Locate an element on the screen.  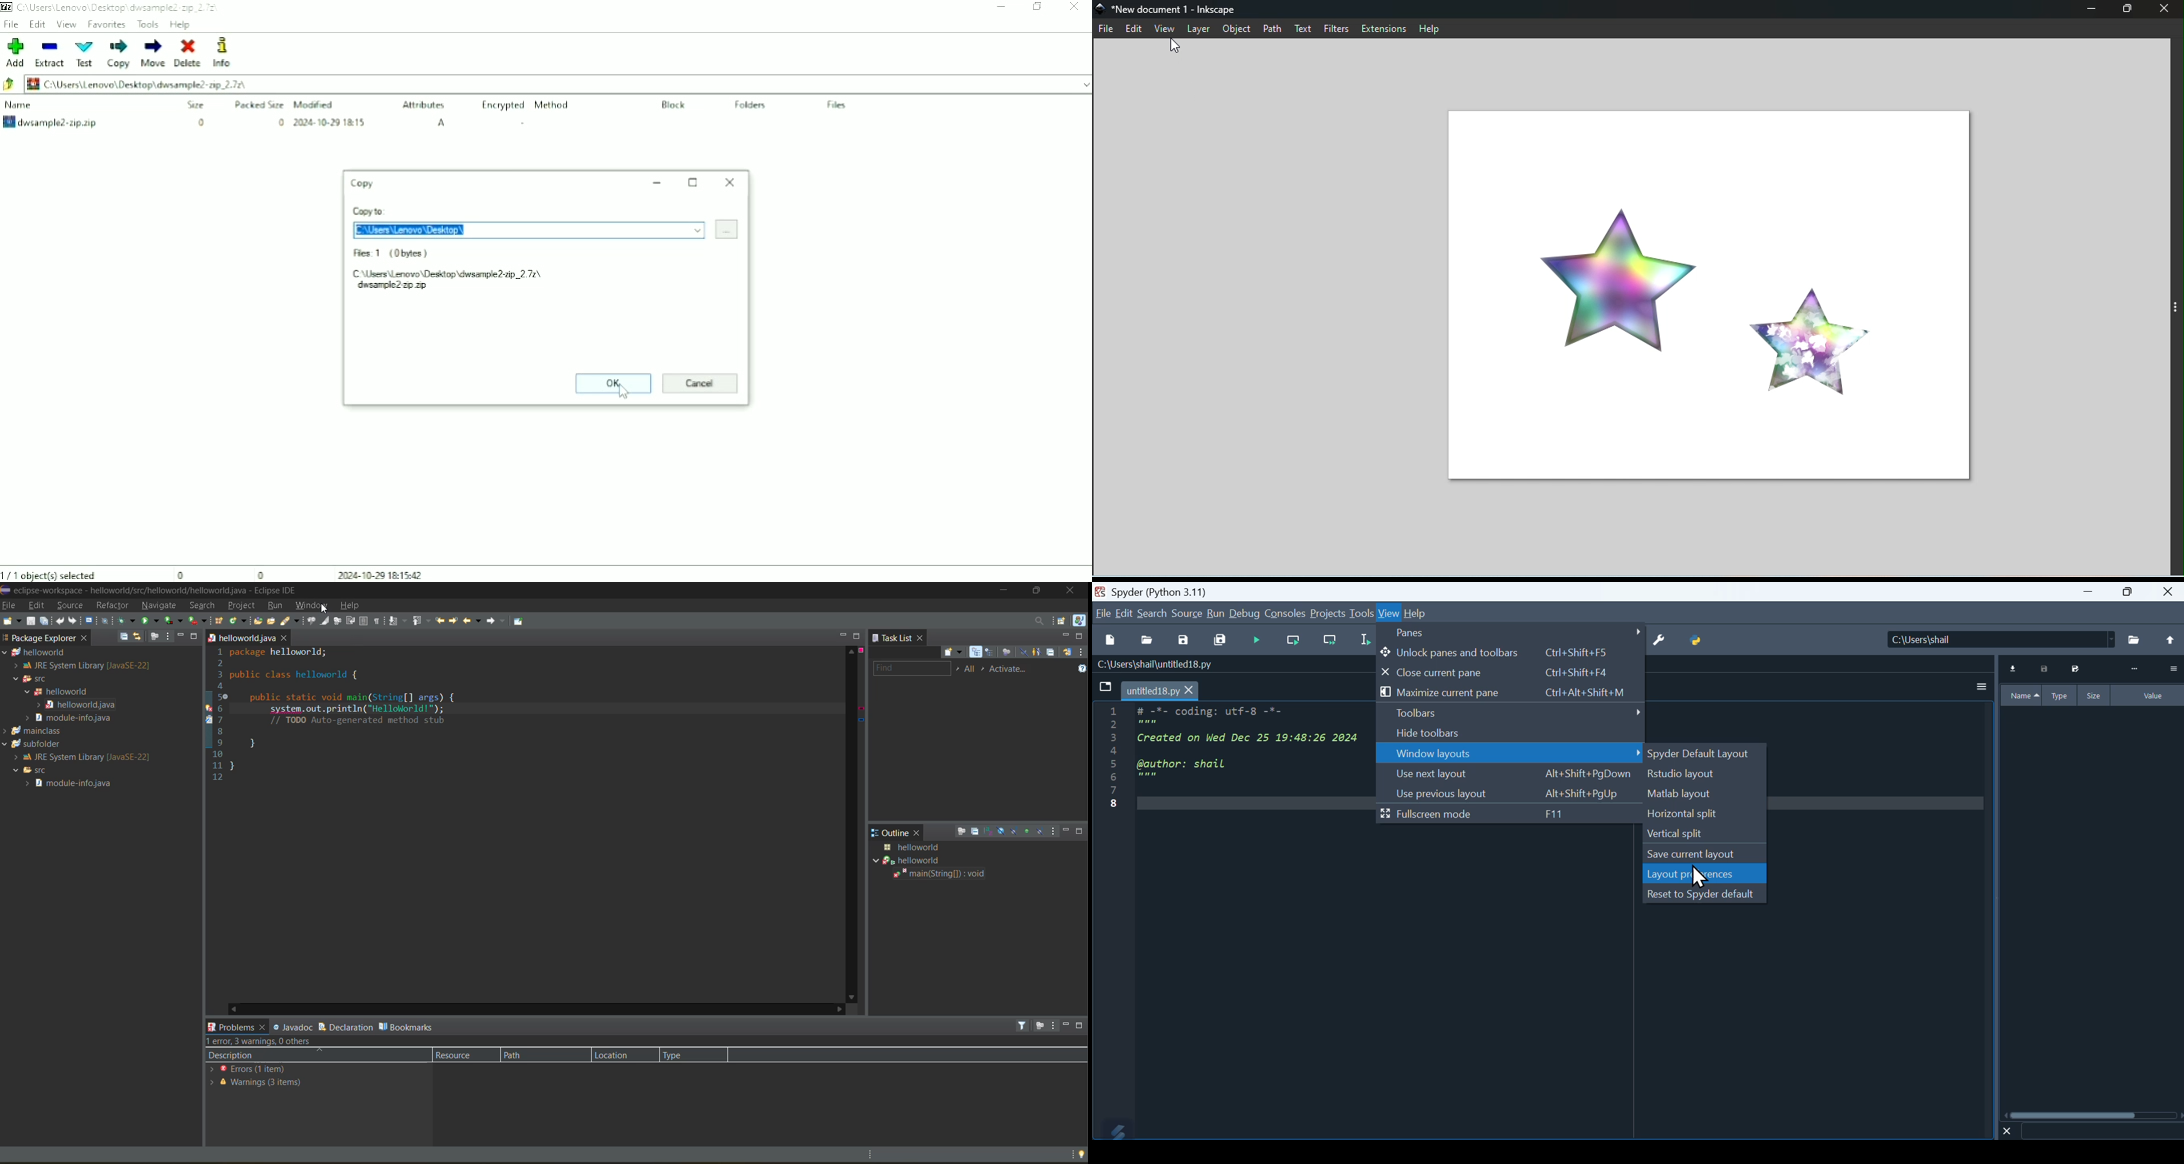
minimize is located at coordinates (1067, 635).